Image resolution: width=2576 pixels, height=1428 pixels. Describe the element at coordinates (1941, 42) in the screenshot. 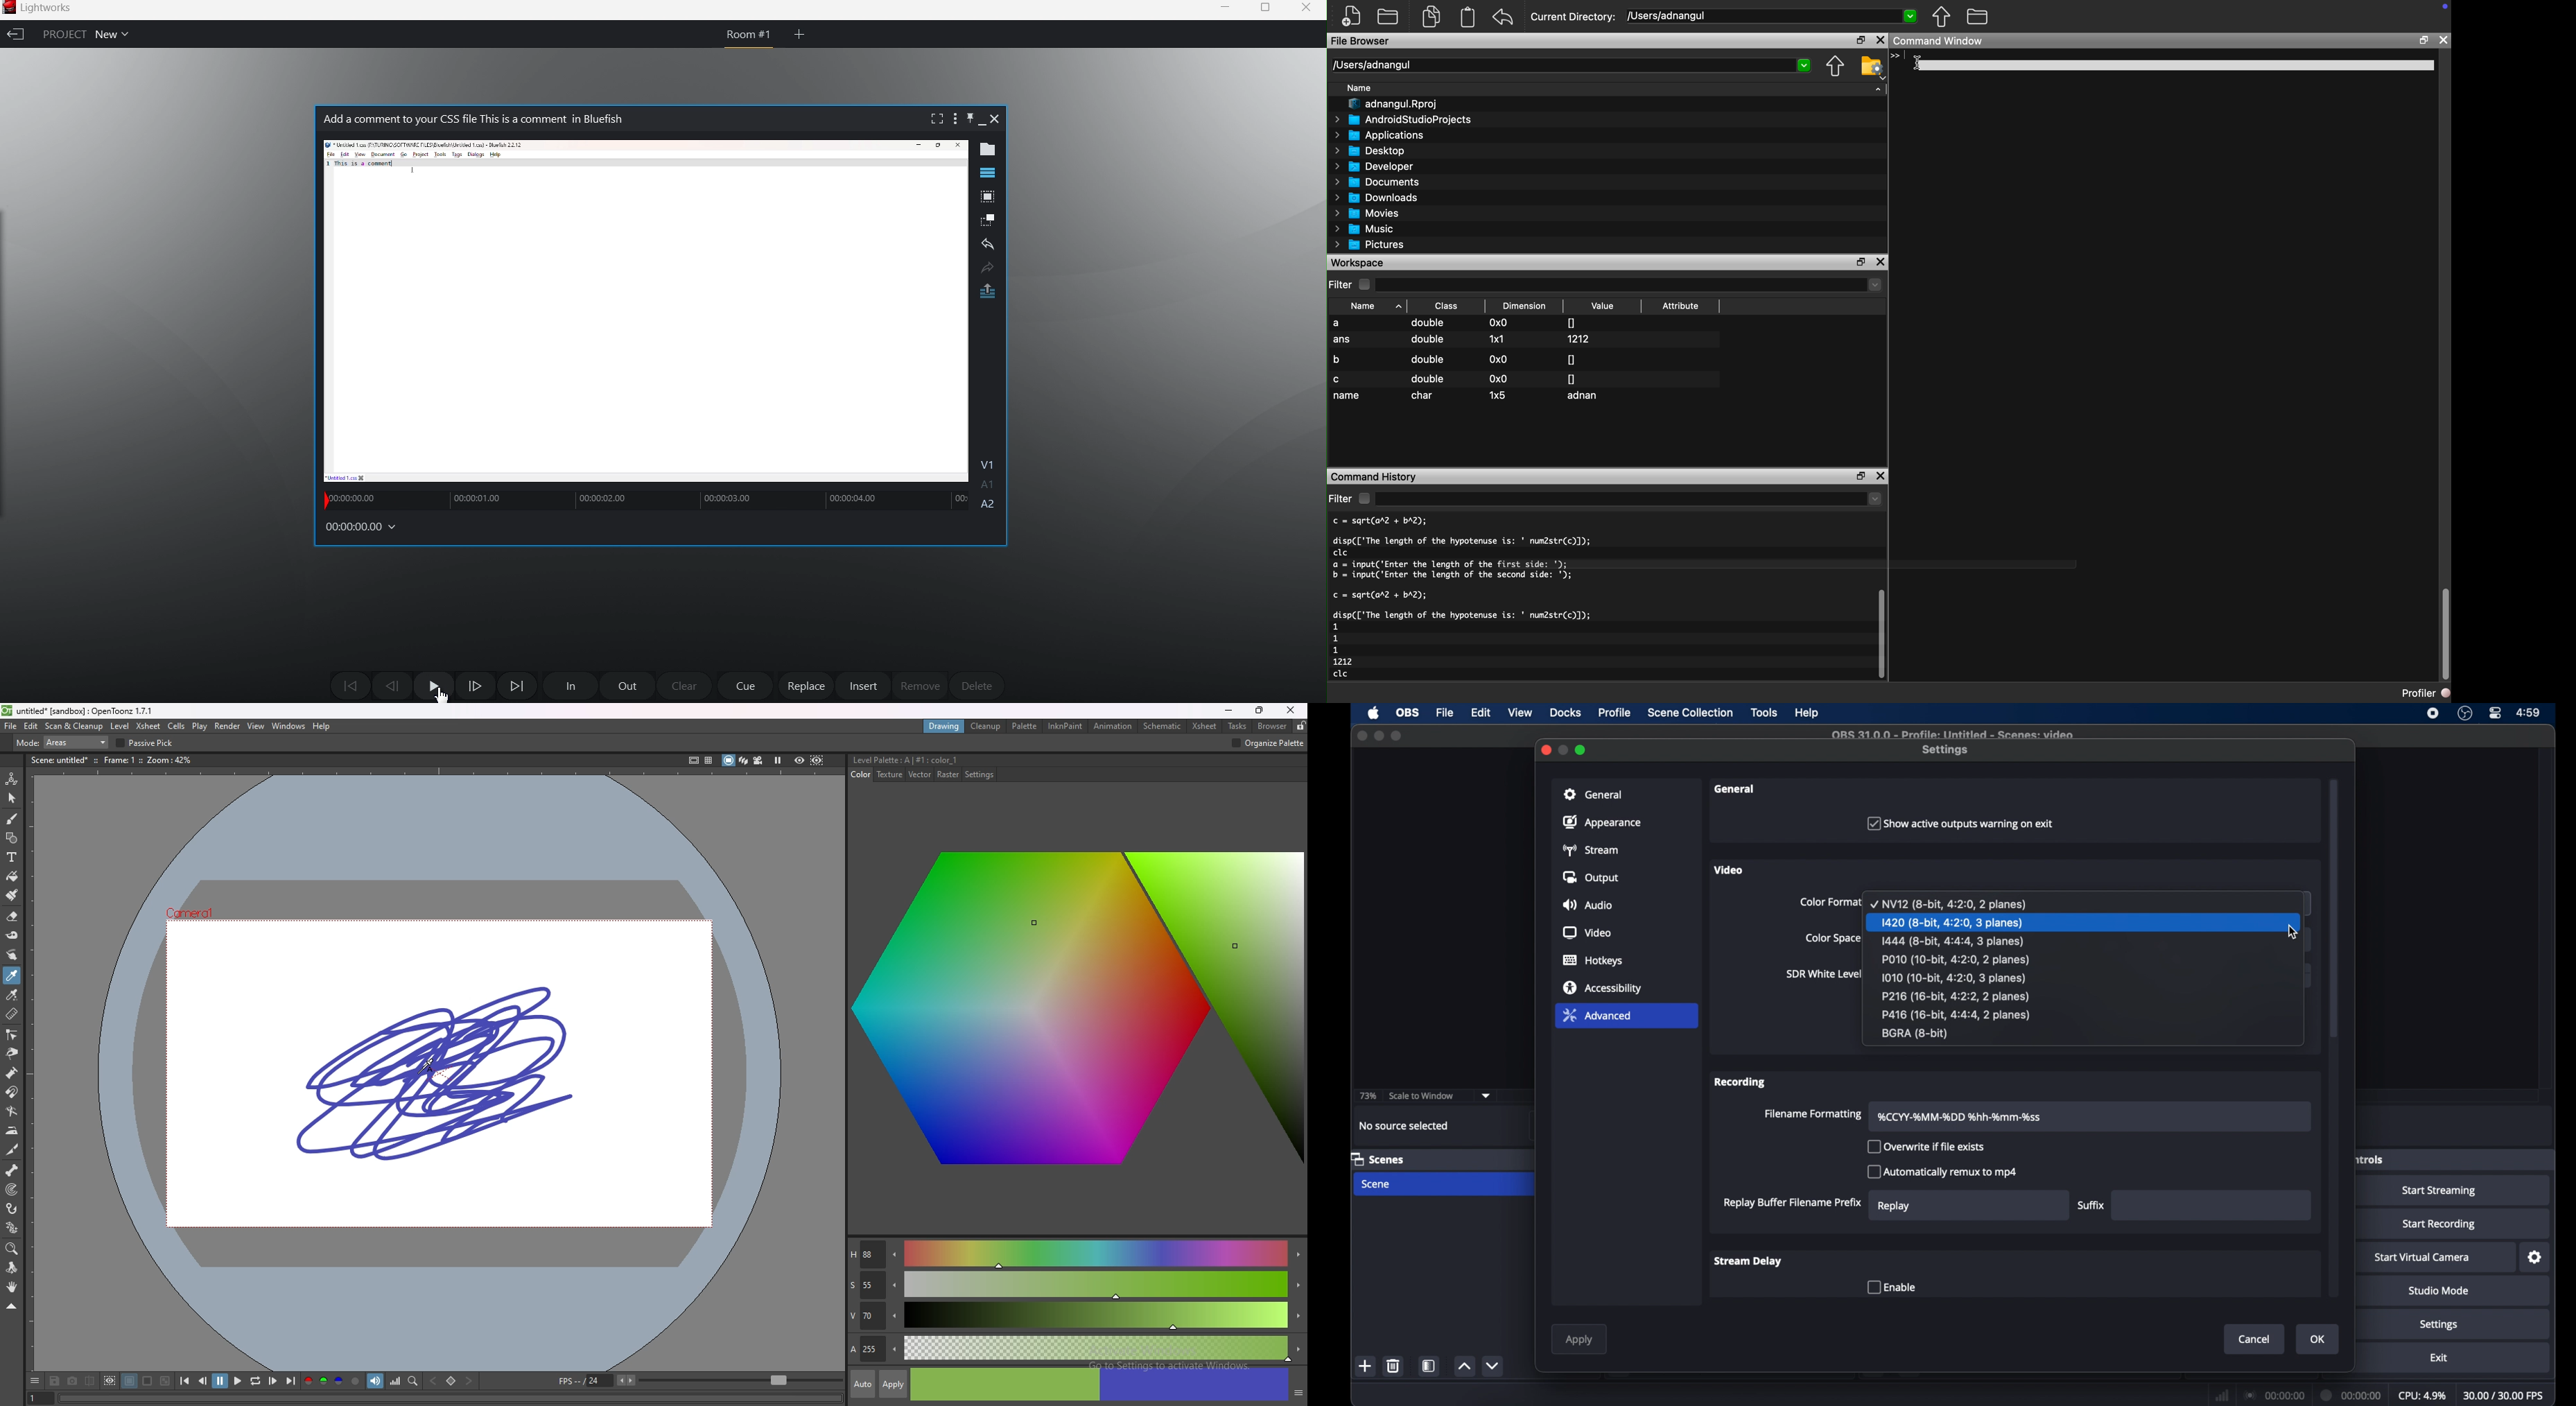

I see `Command Window` at that location.